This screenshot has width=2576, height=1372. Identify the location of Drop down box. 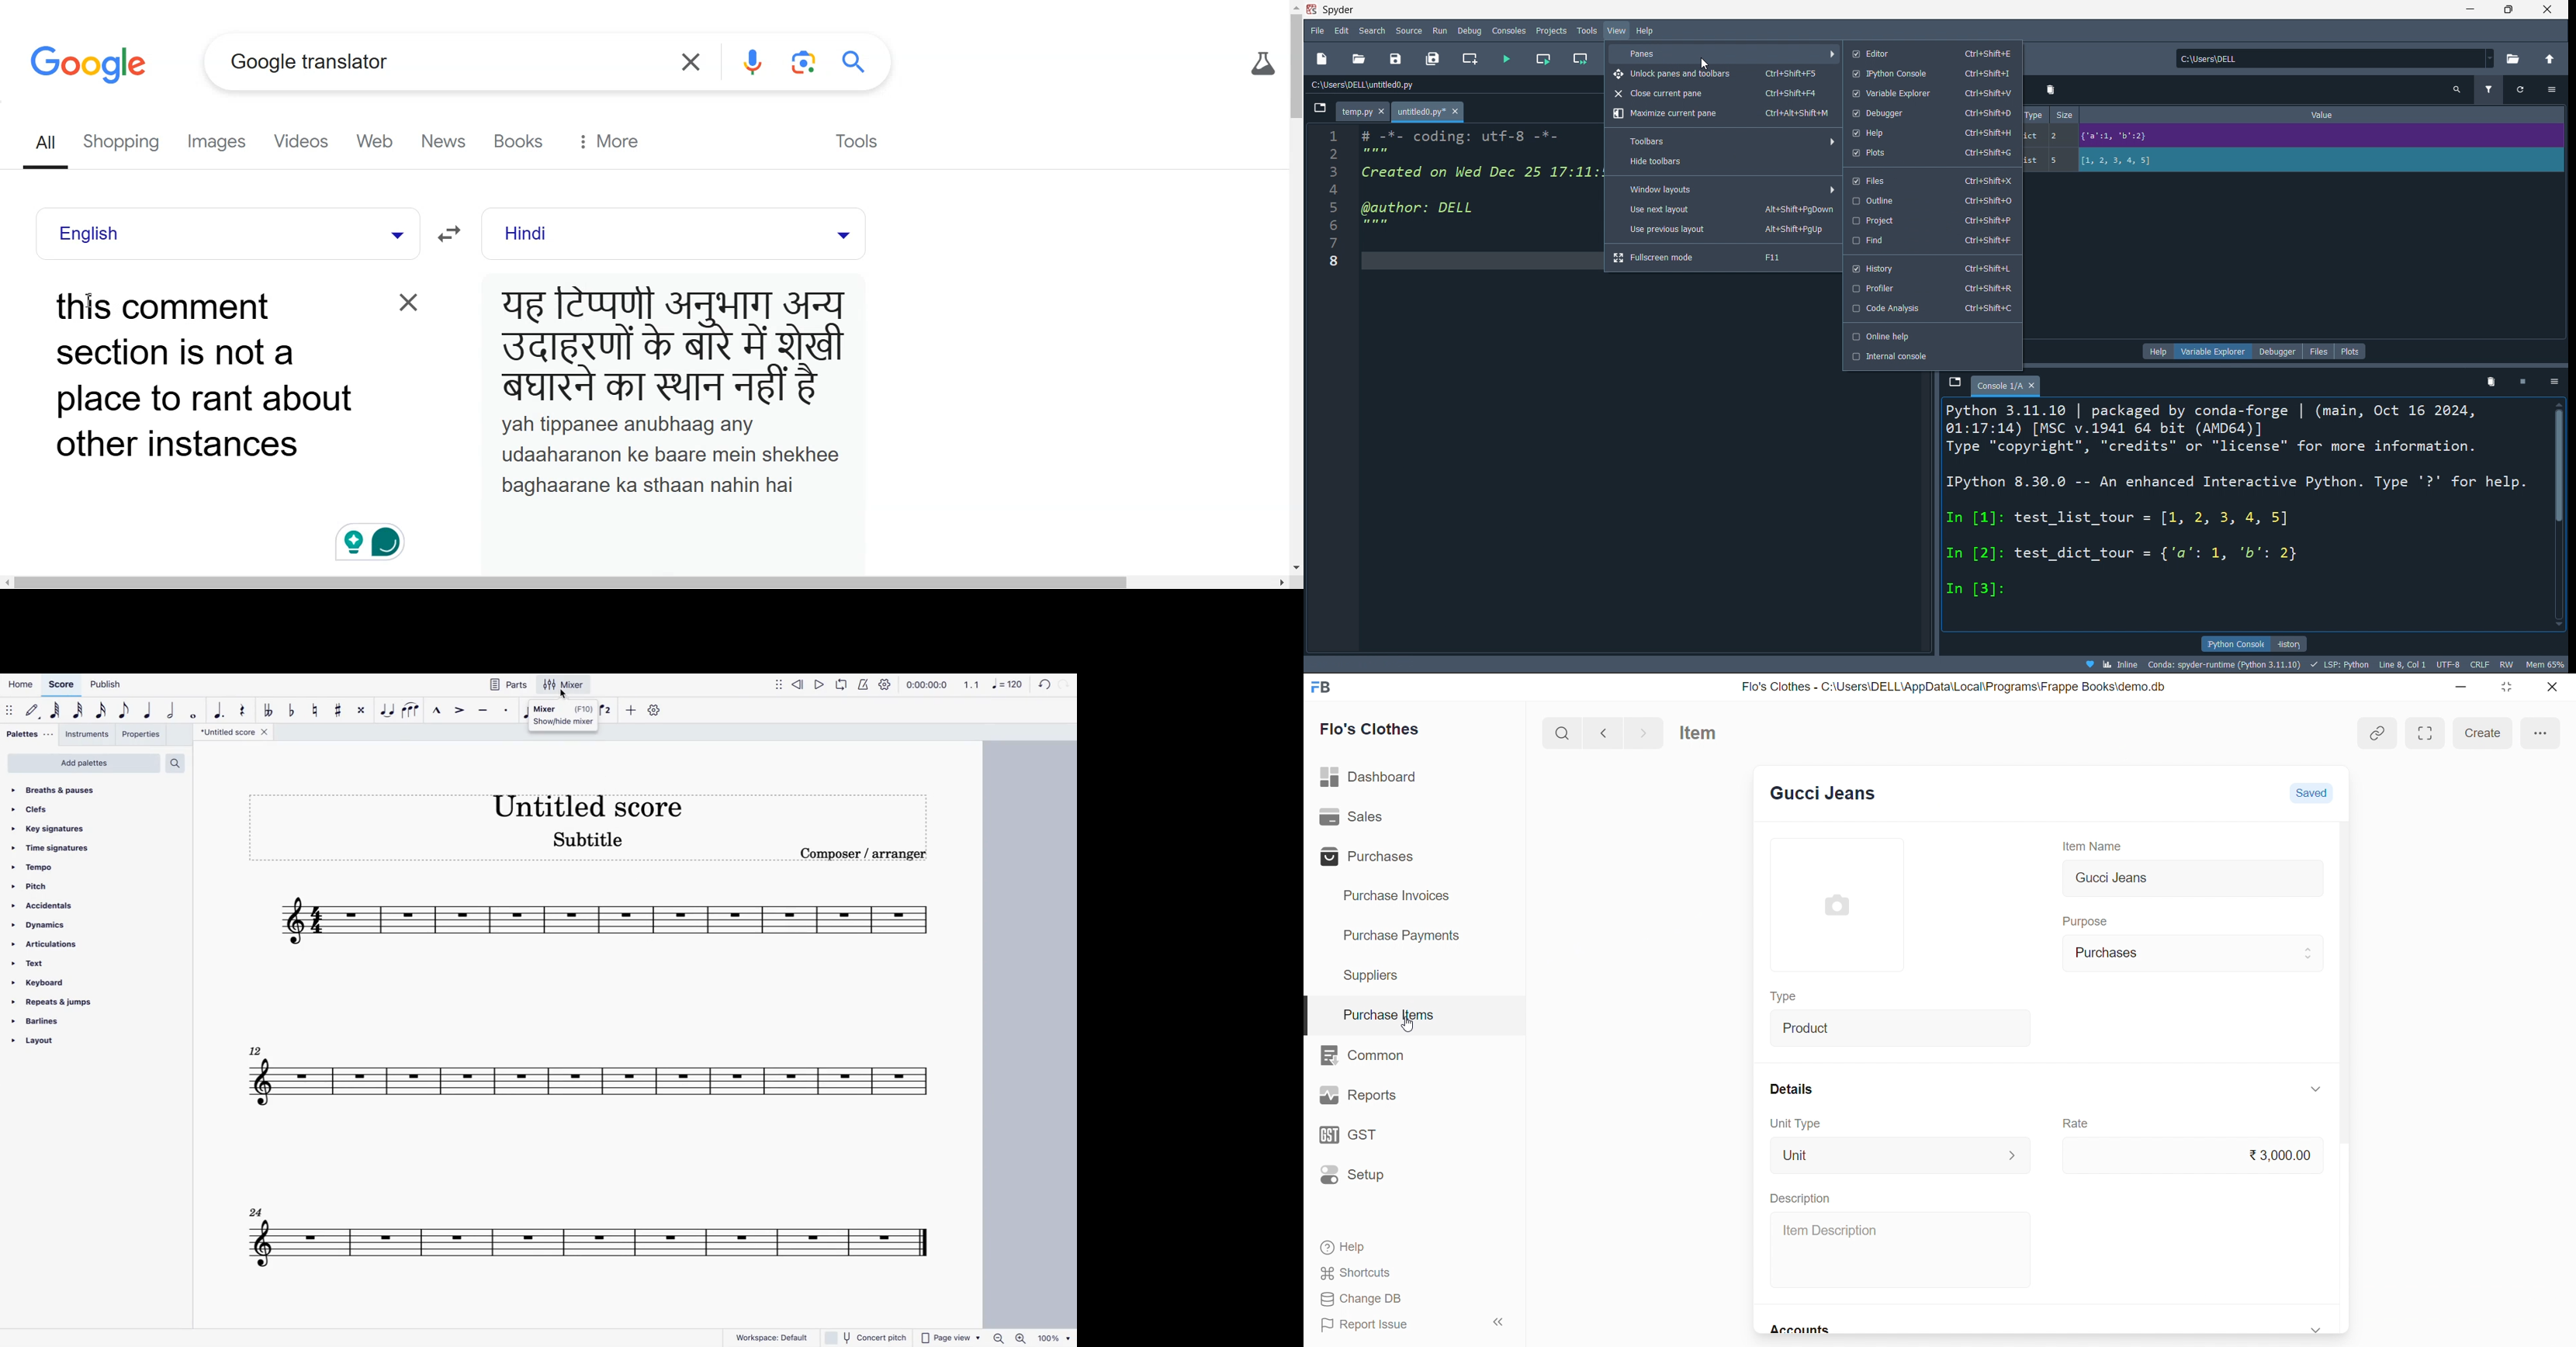
(394, 234).